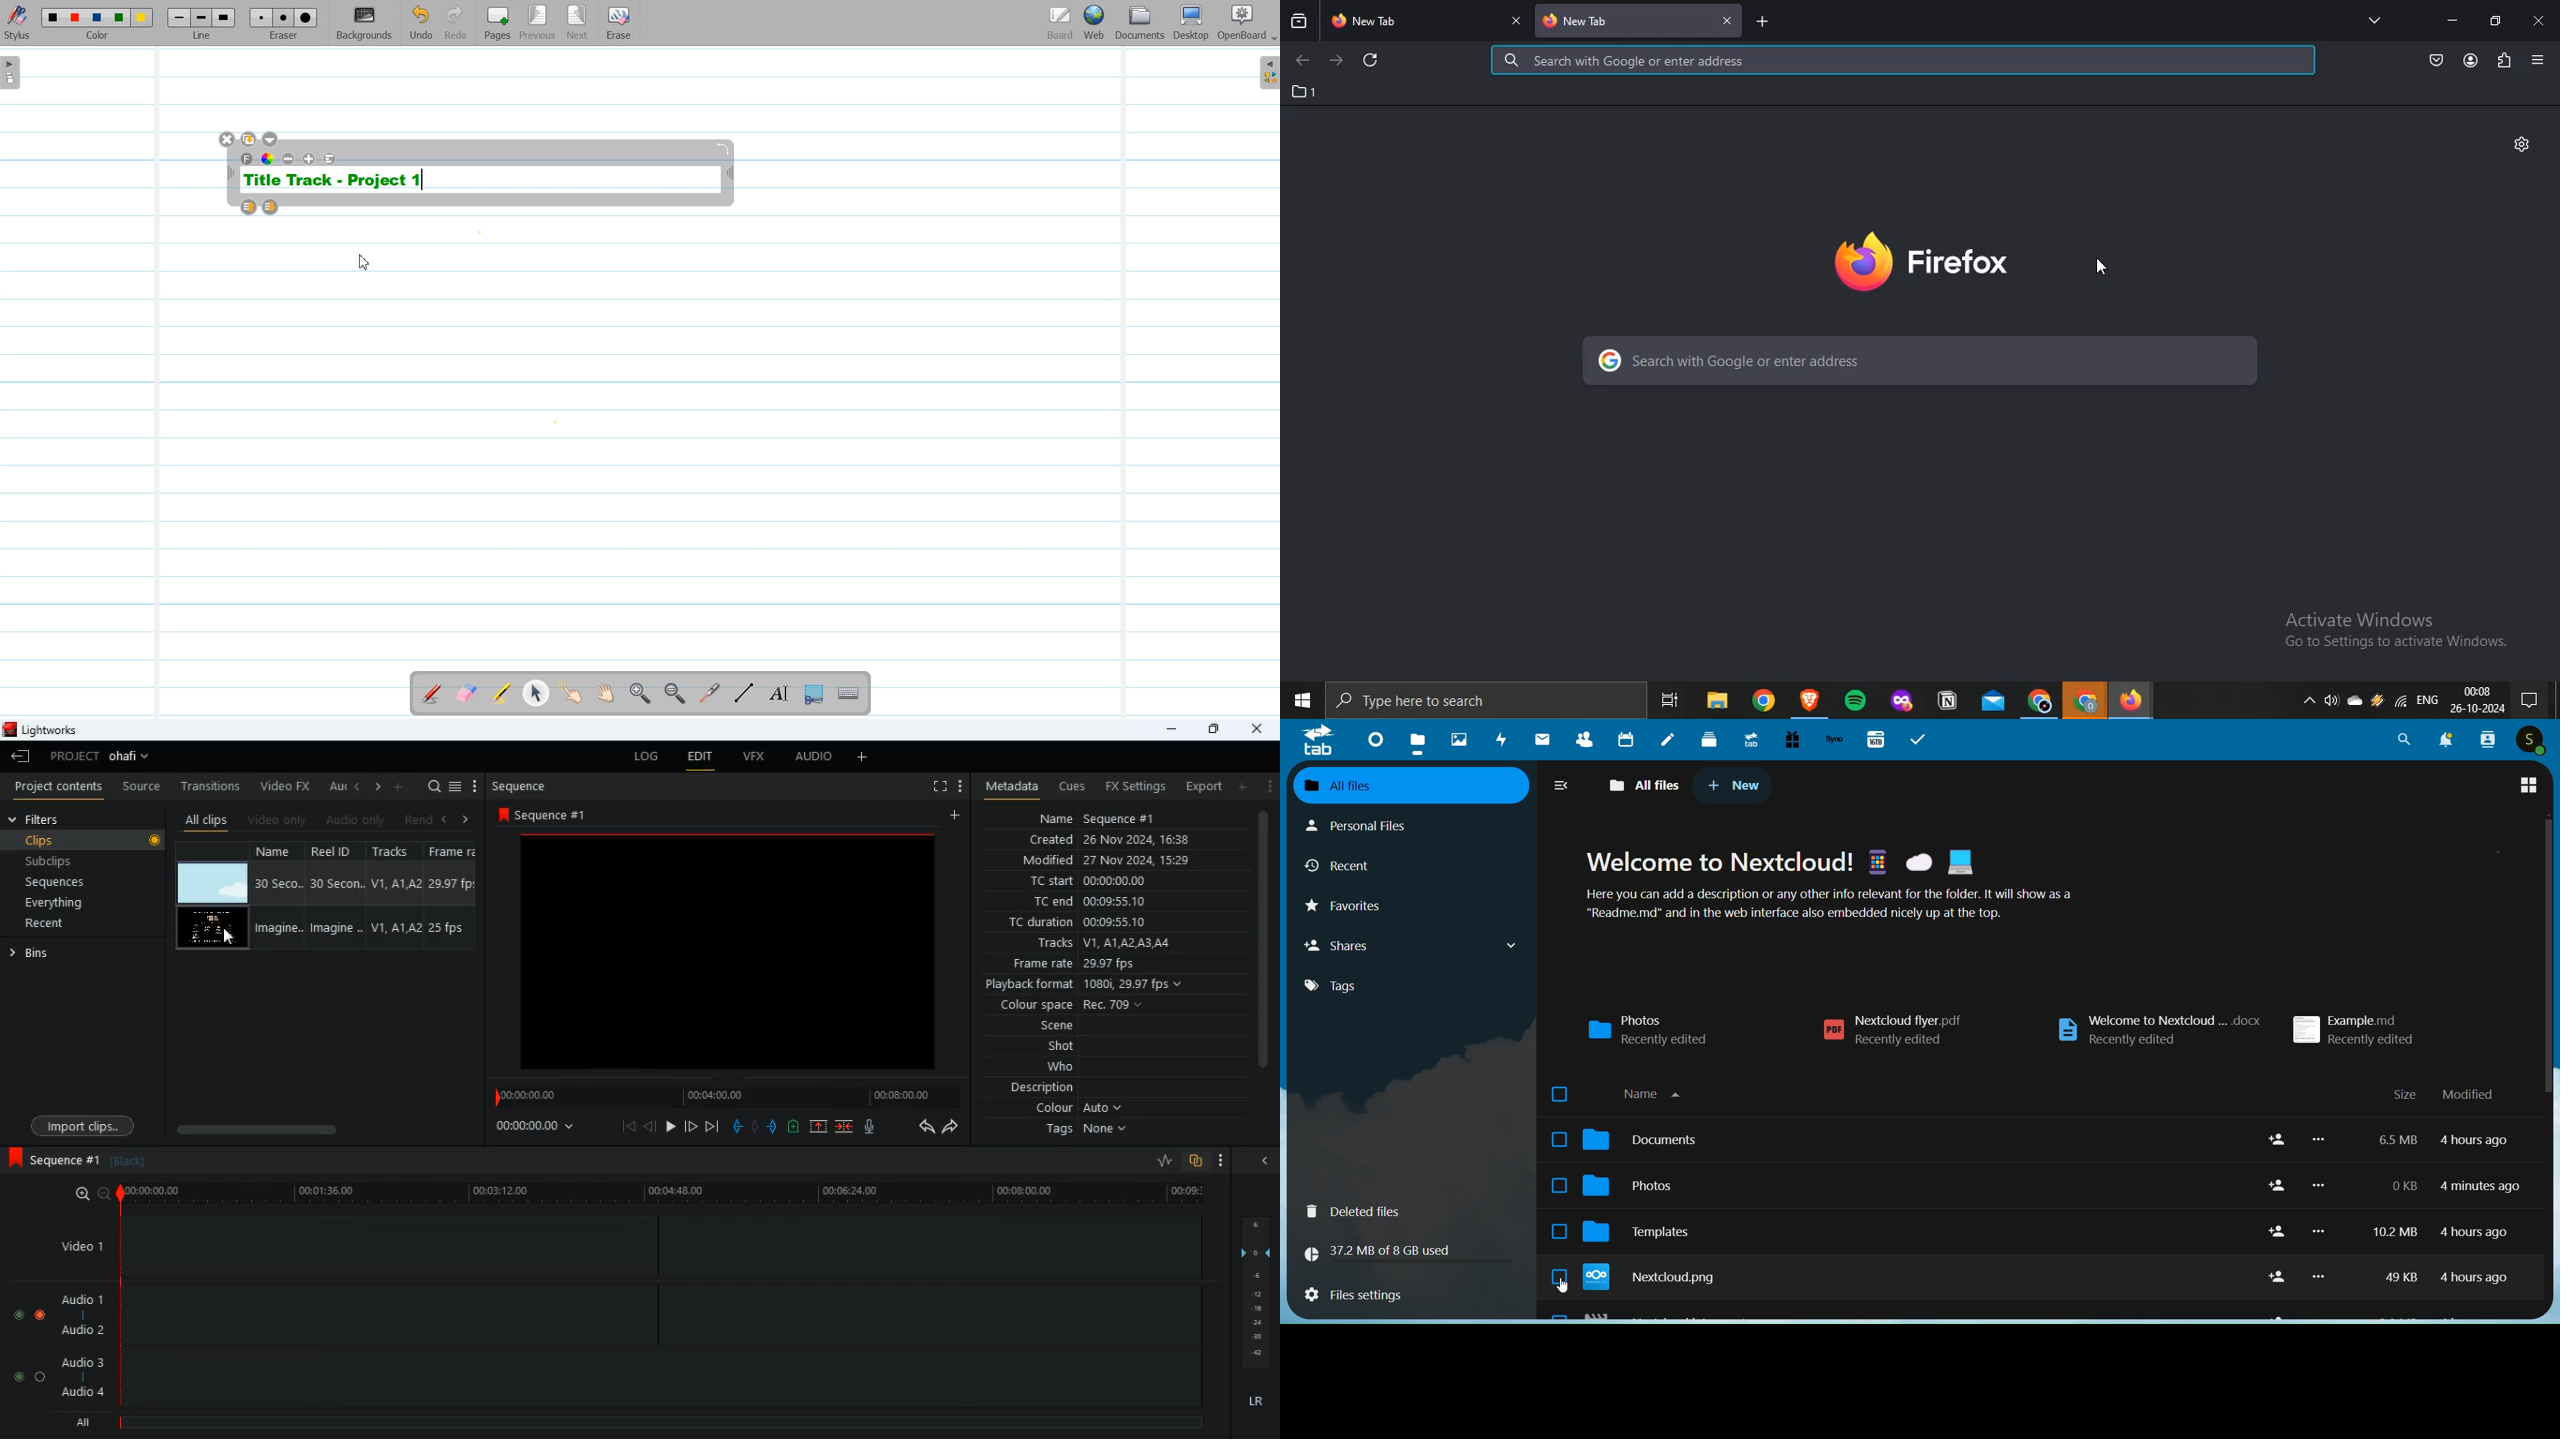 The width and height of the screenshot is (2576, 1456). Describe the element at coordinates (1319, 742) in the screenshot. I see `logo` at that location.